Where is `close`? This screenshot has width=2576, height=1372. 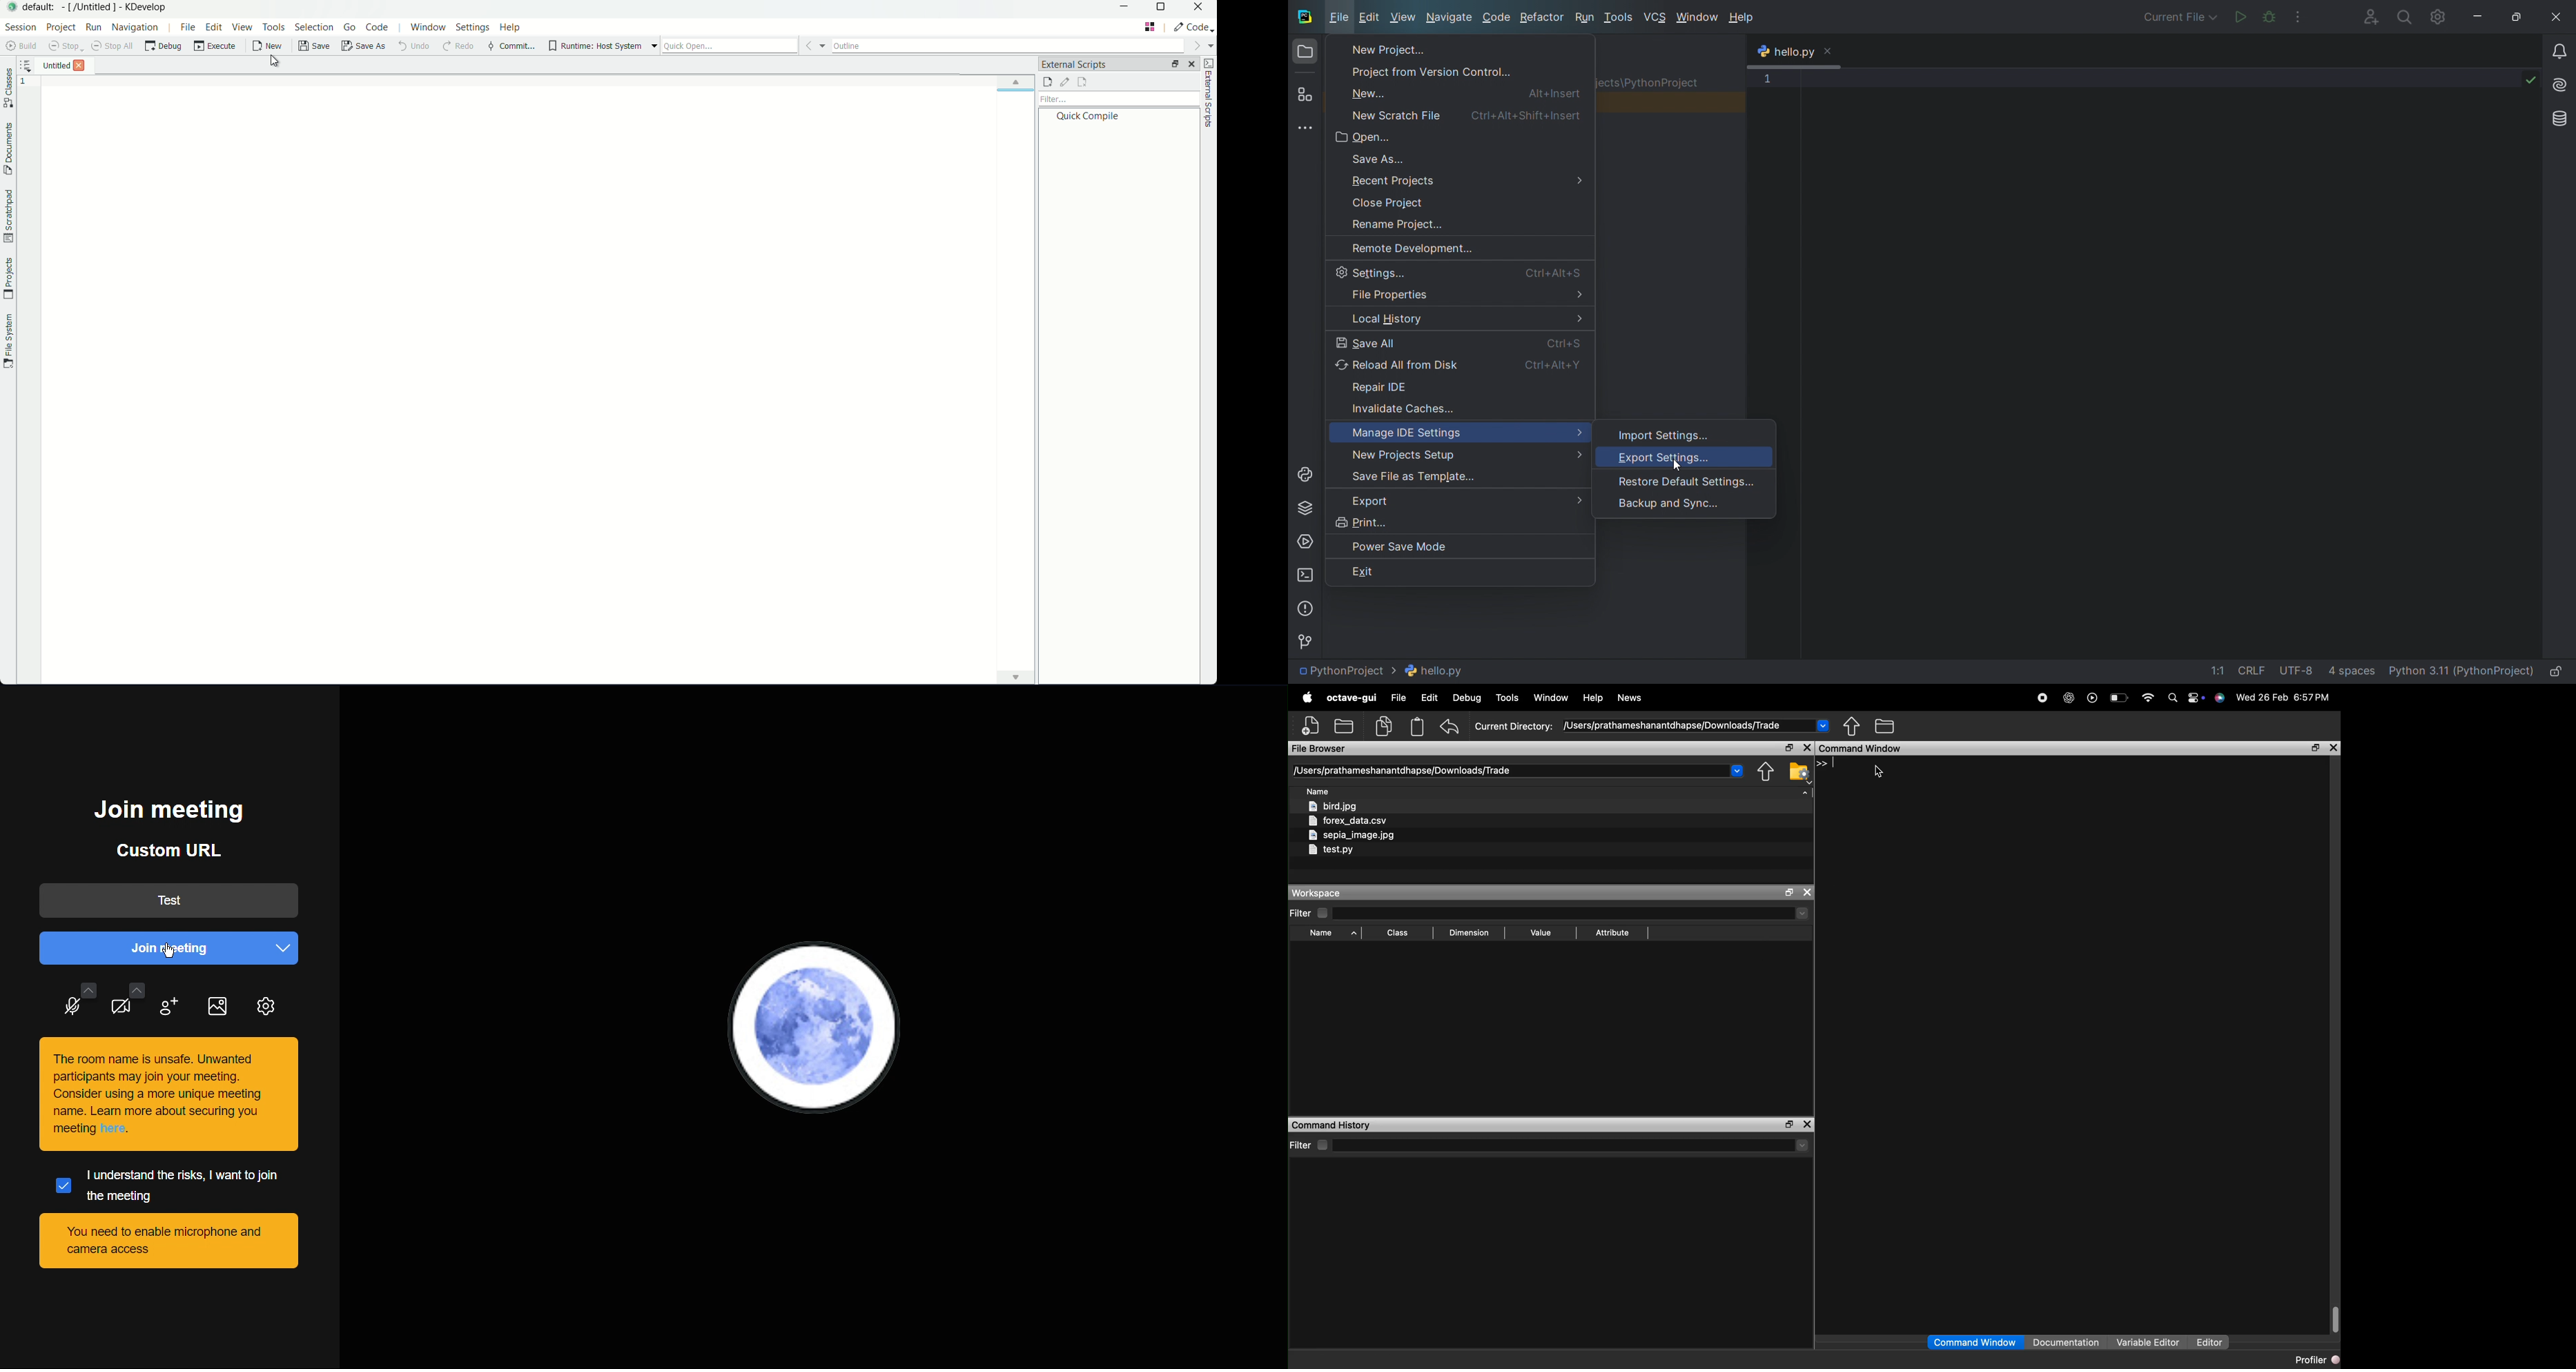
close is located at coordinates (1808, 1125).